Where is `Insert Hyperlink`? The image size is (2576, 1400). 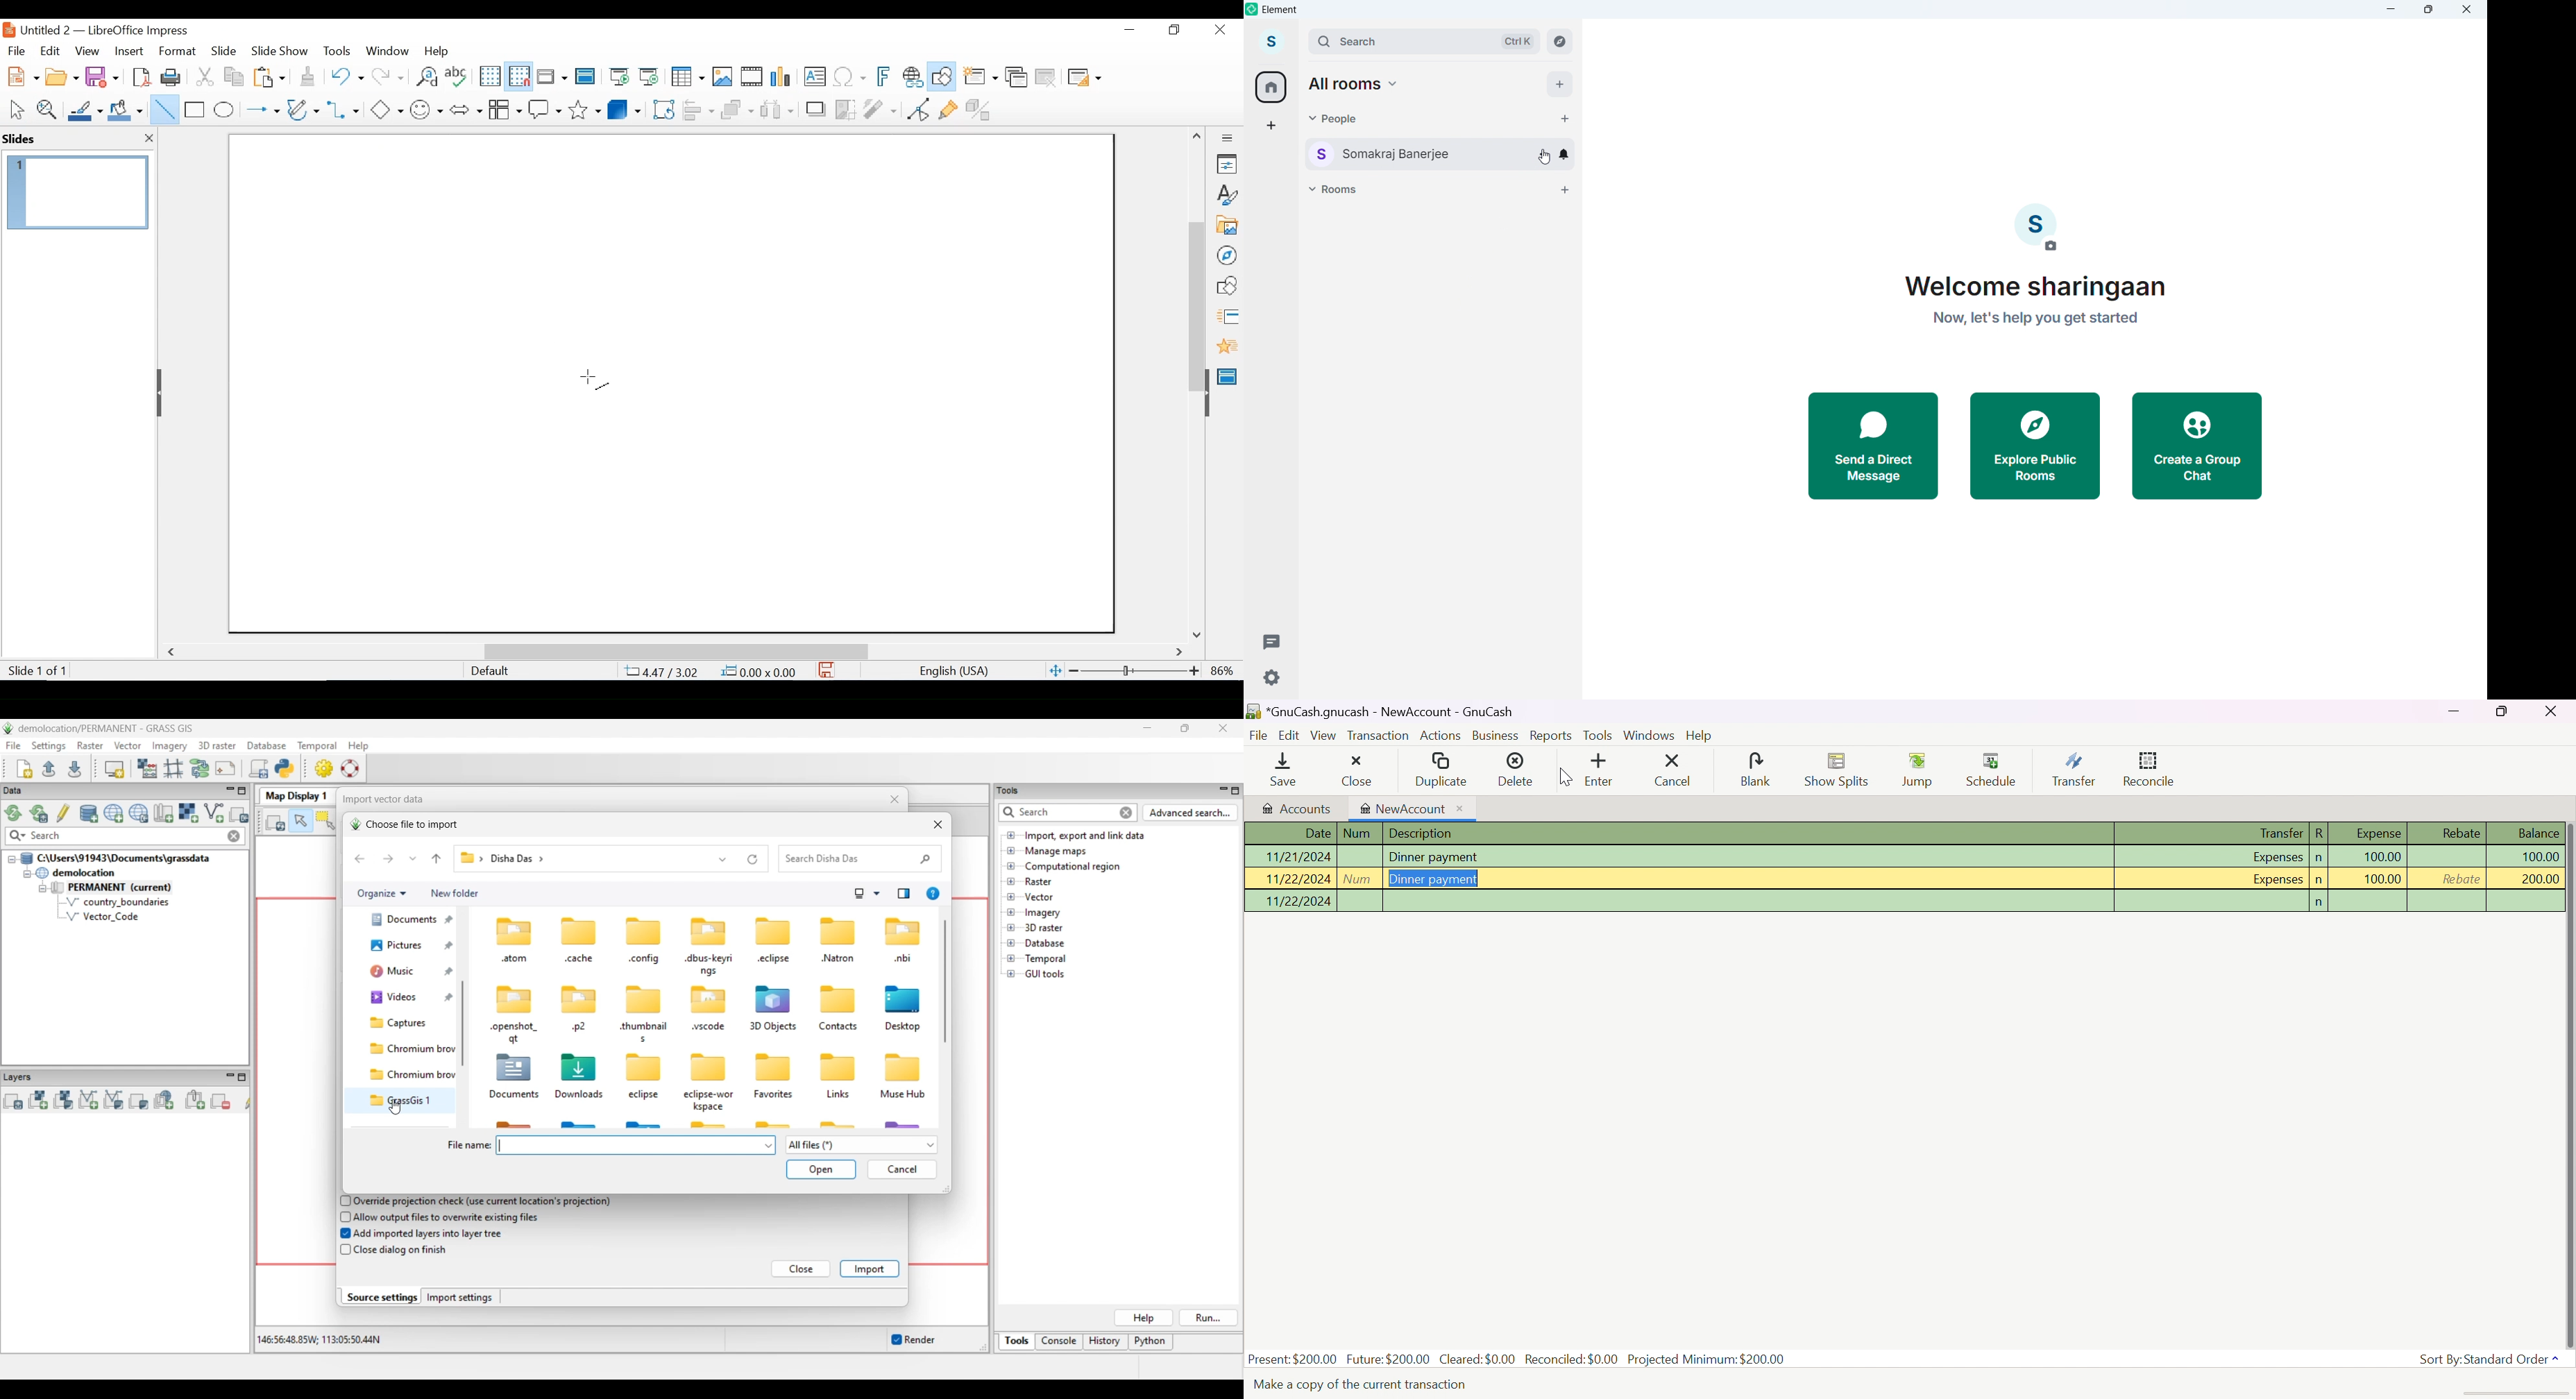 Insert Hyperlink is located at coordinates (912, 77).